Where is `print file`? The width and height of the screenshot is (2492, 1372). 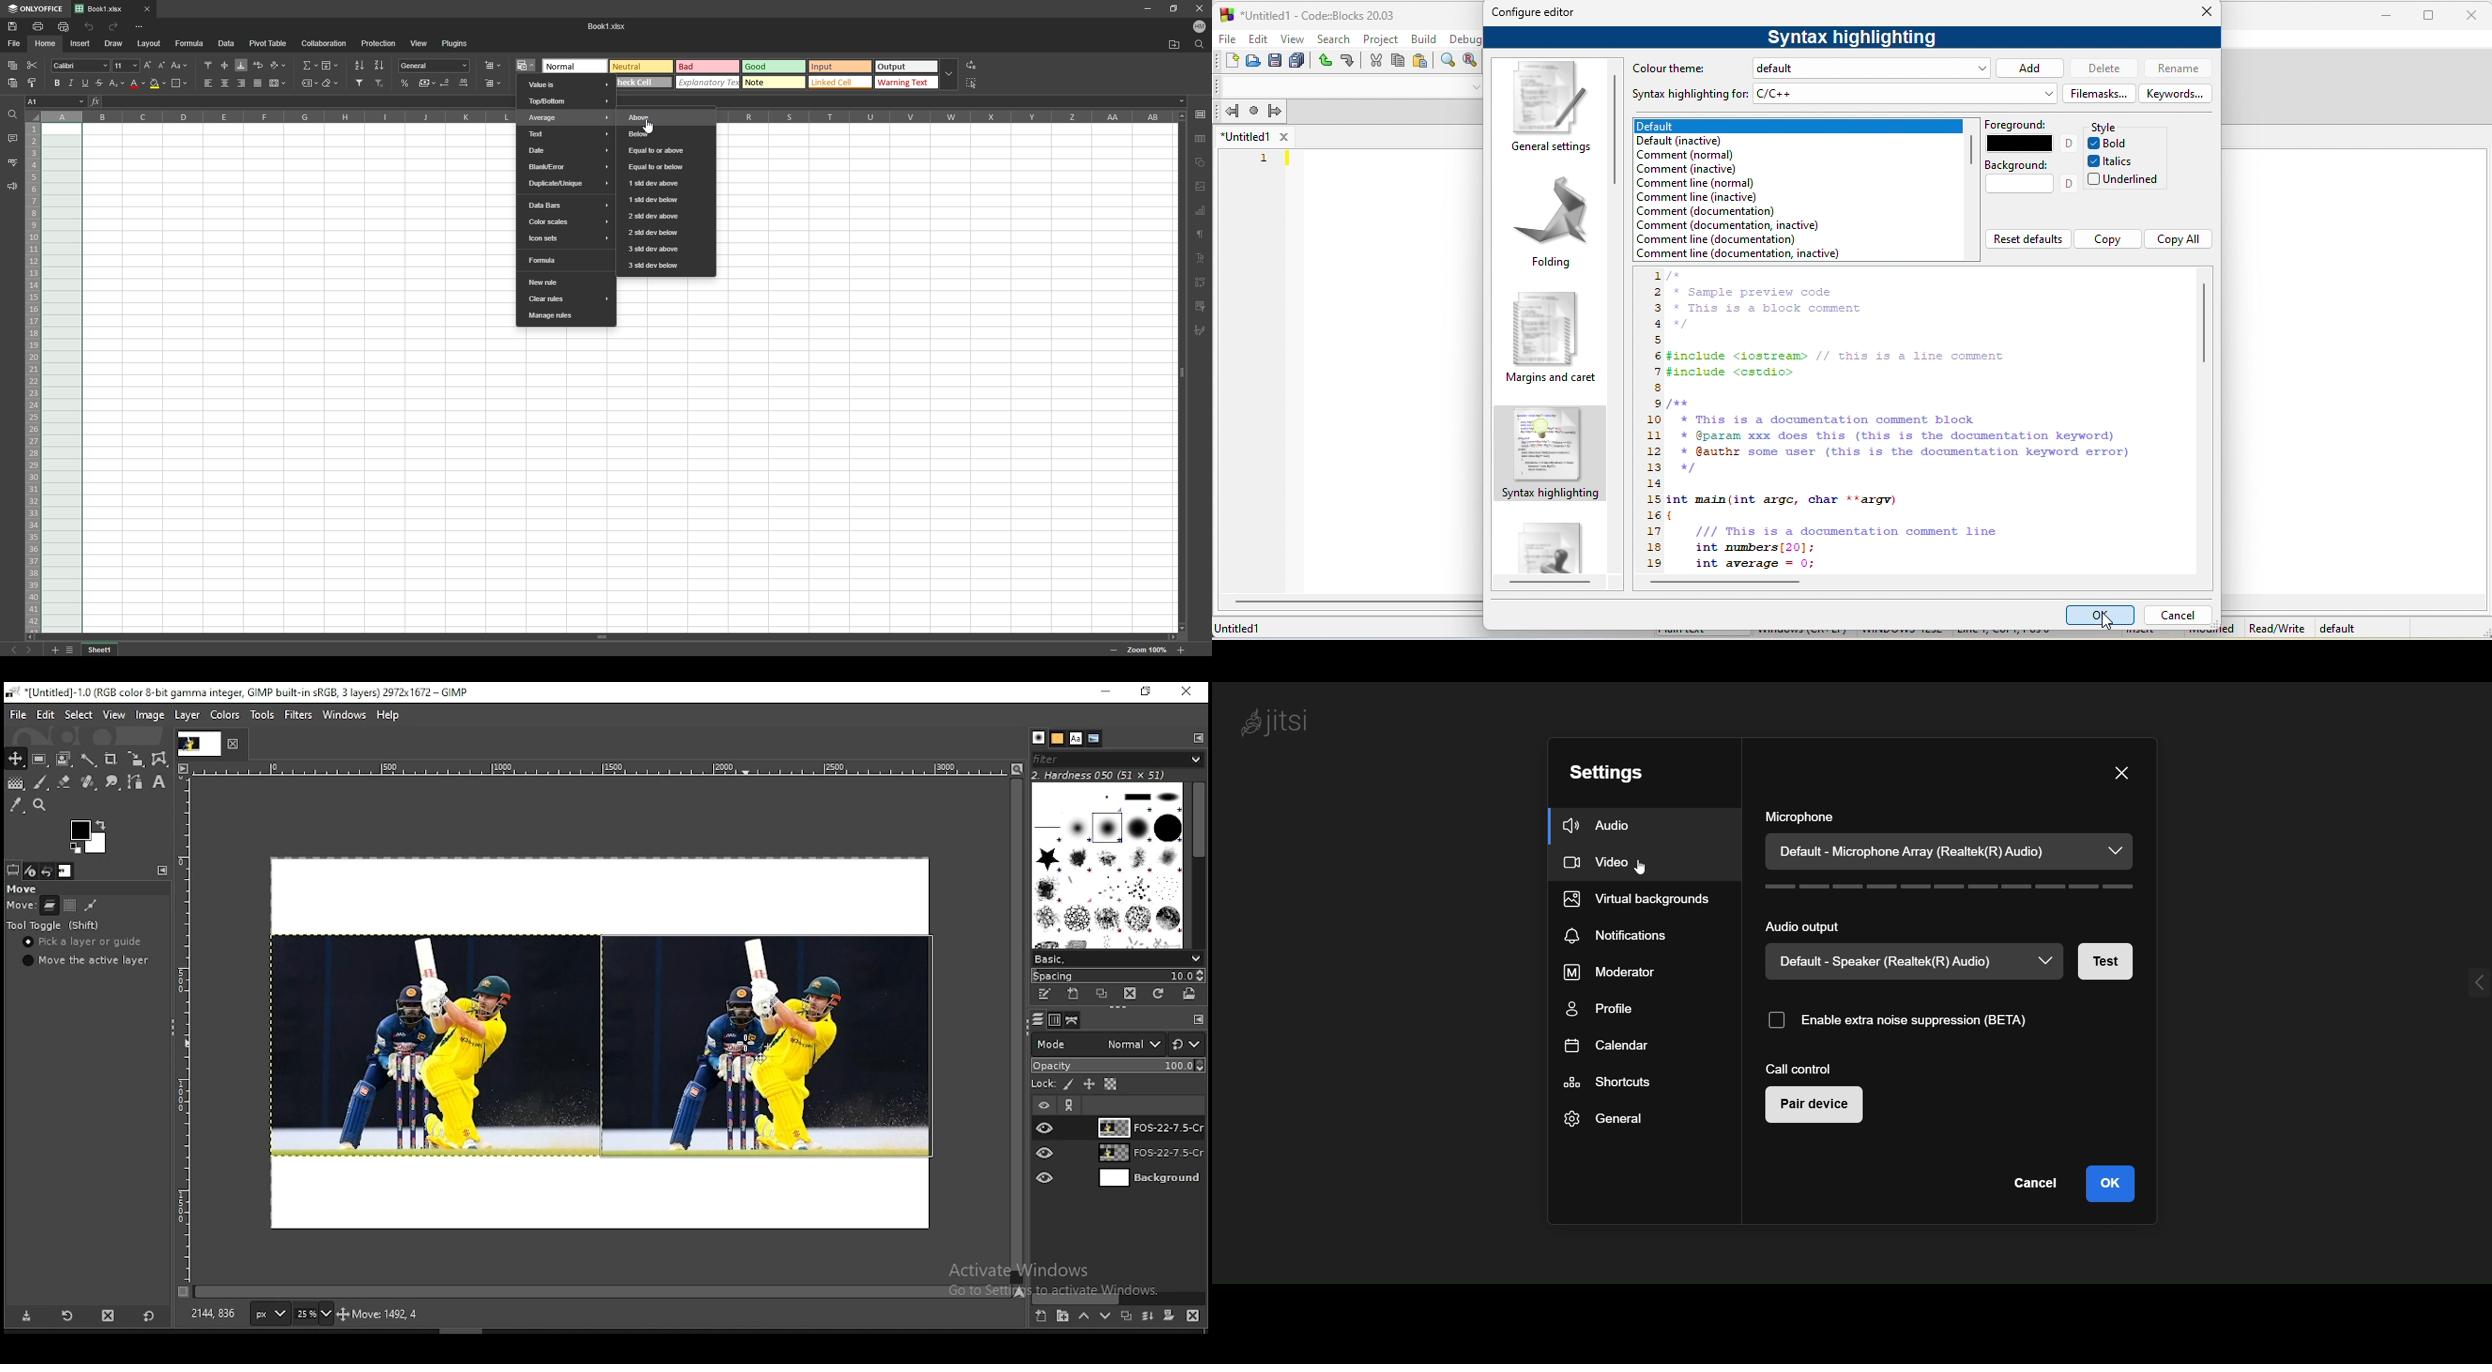 print file is located at coordinates (37, 26).